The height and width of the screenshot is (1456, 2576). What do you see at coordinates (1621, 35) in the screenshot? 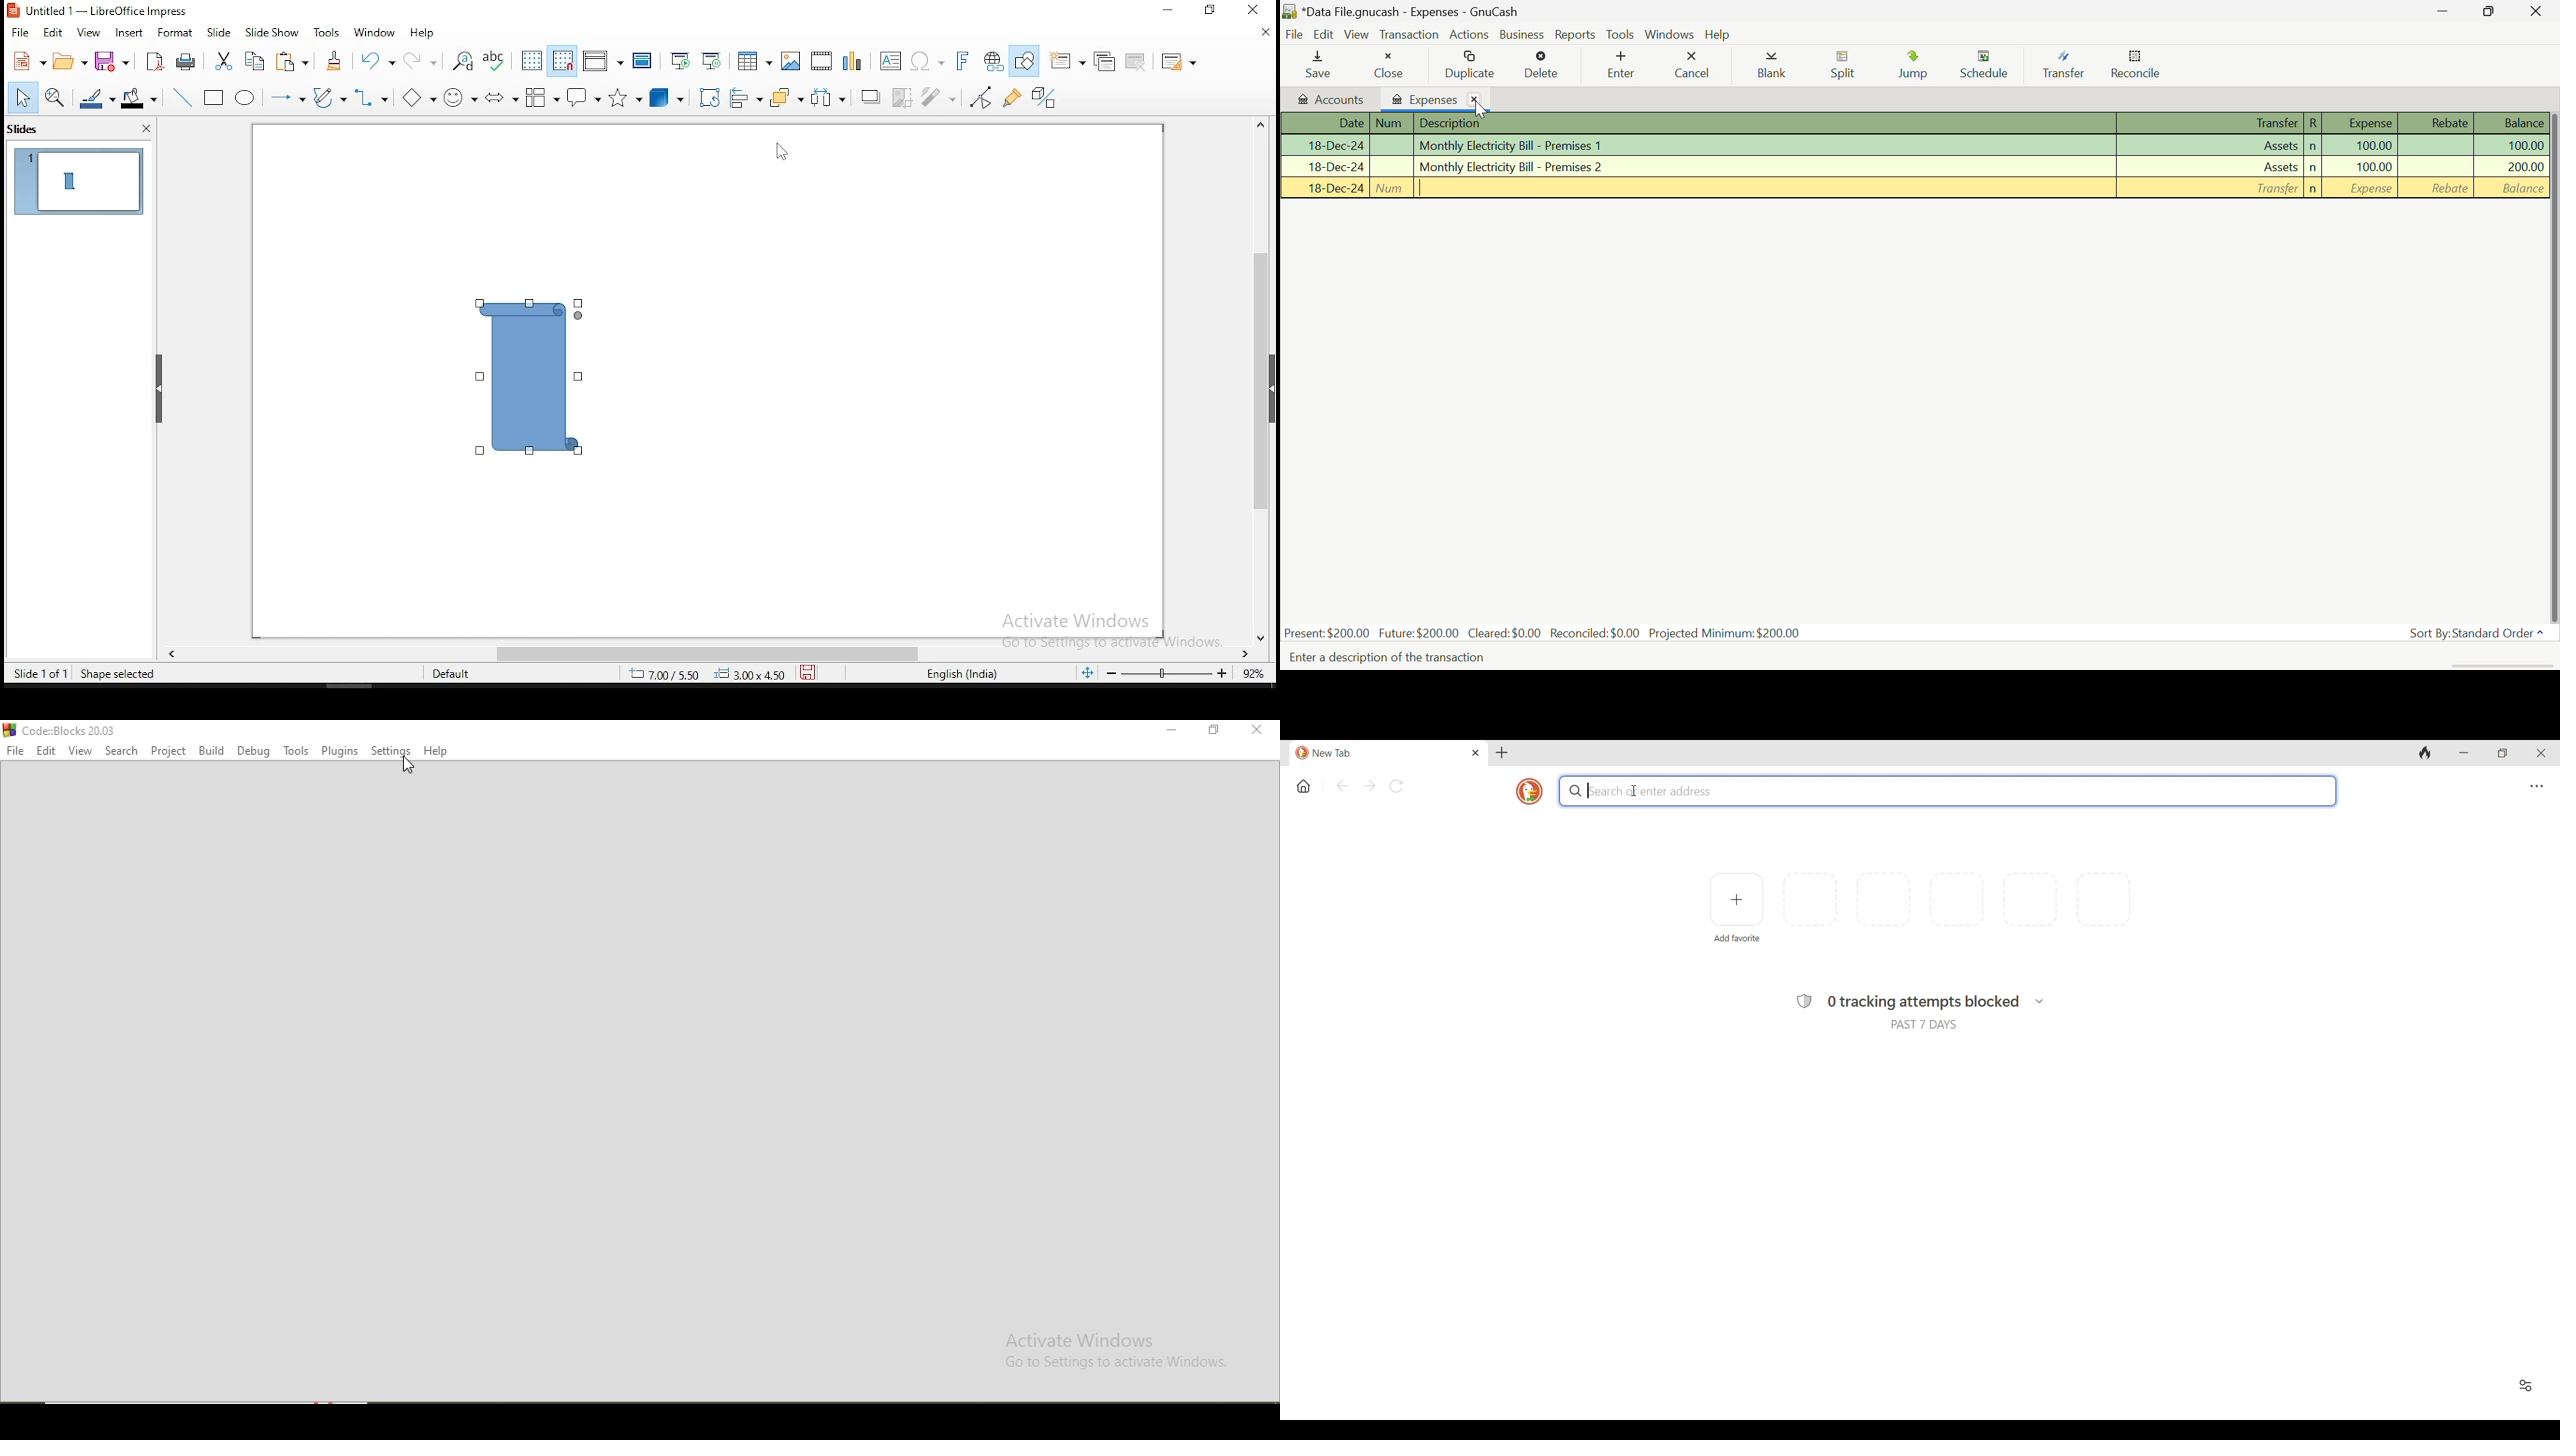
I see `Tools` at bounding box center [1621, 35].